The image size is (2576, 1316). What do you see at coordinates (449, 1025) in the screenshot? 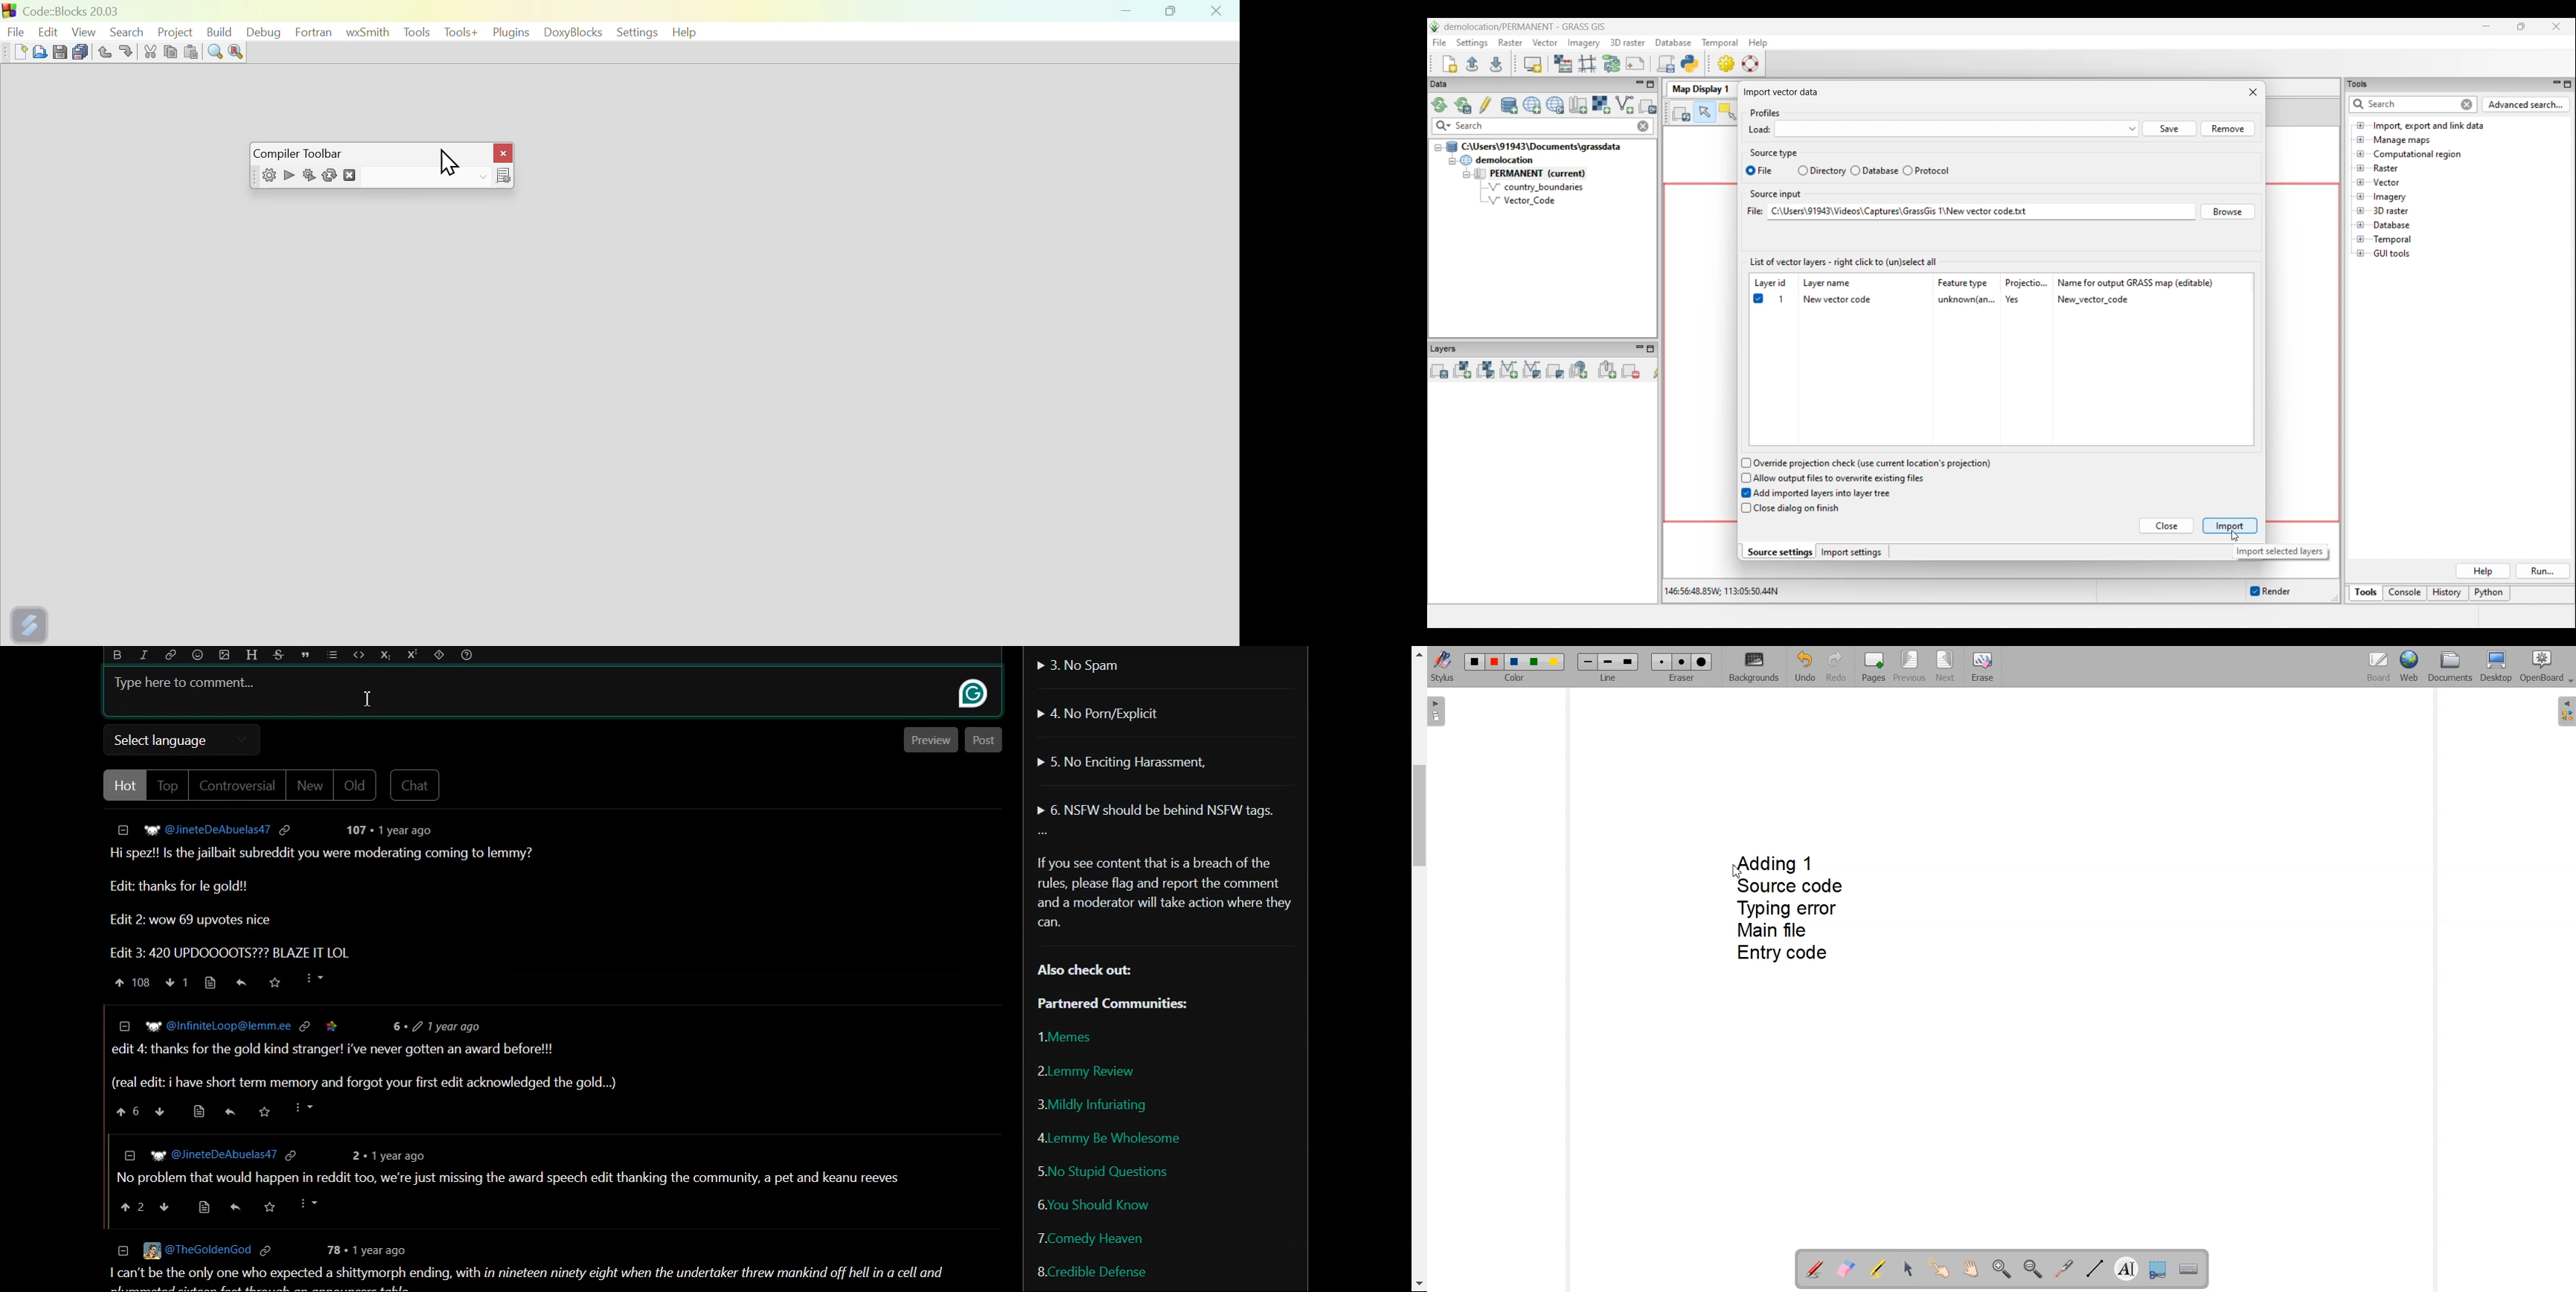
I see `6+ 2 1vear ago` at bounding box center [449, 1025].